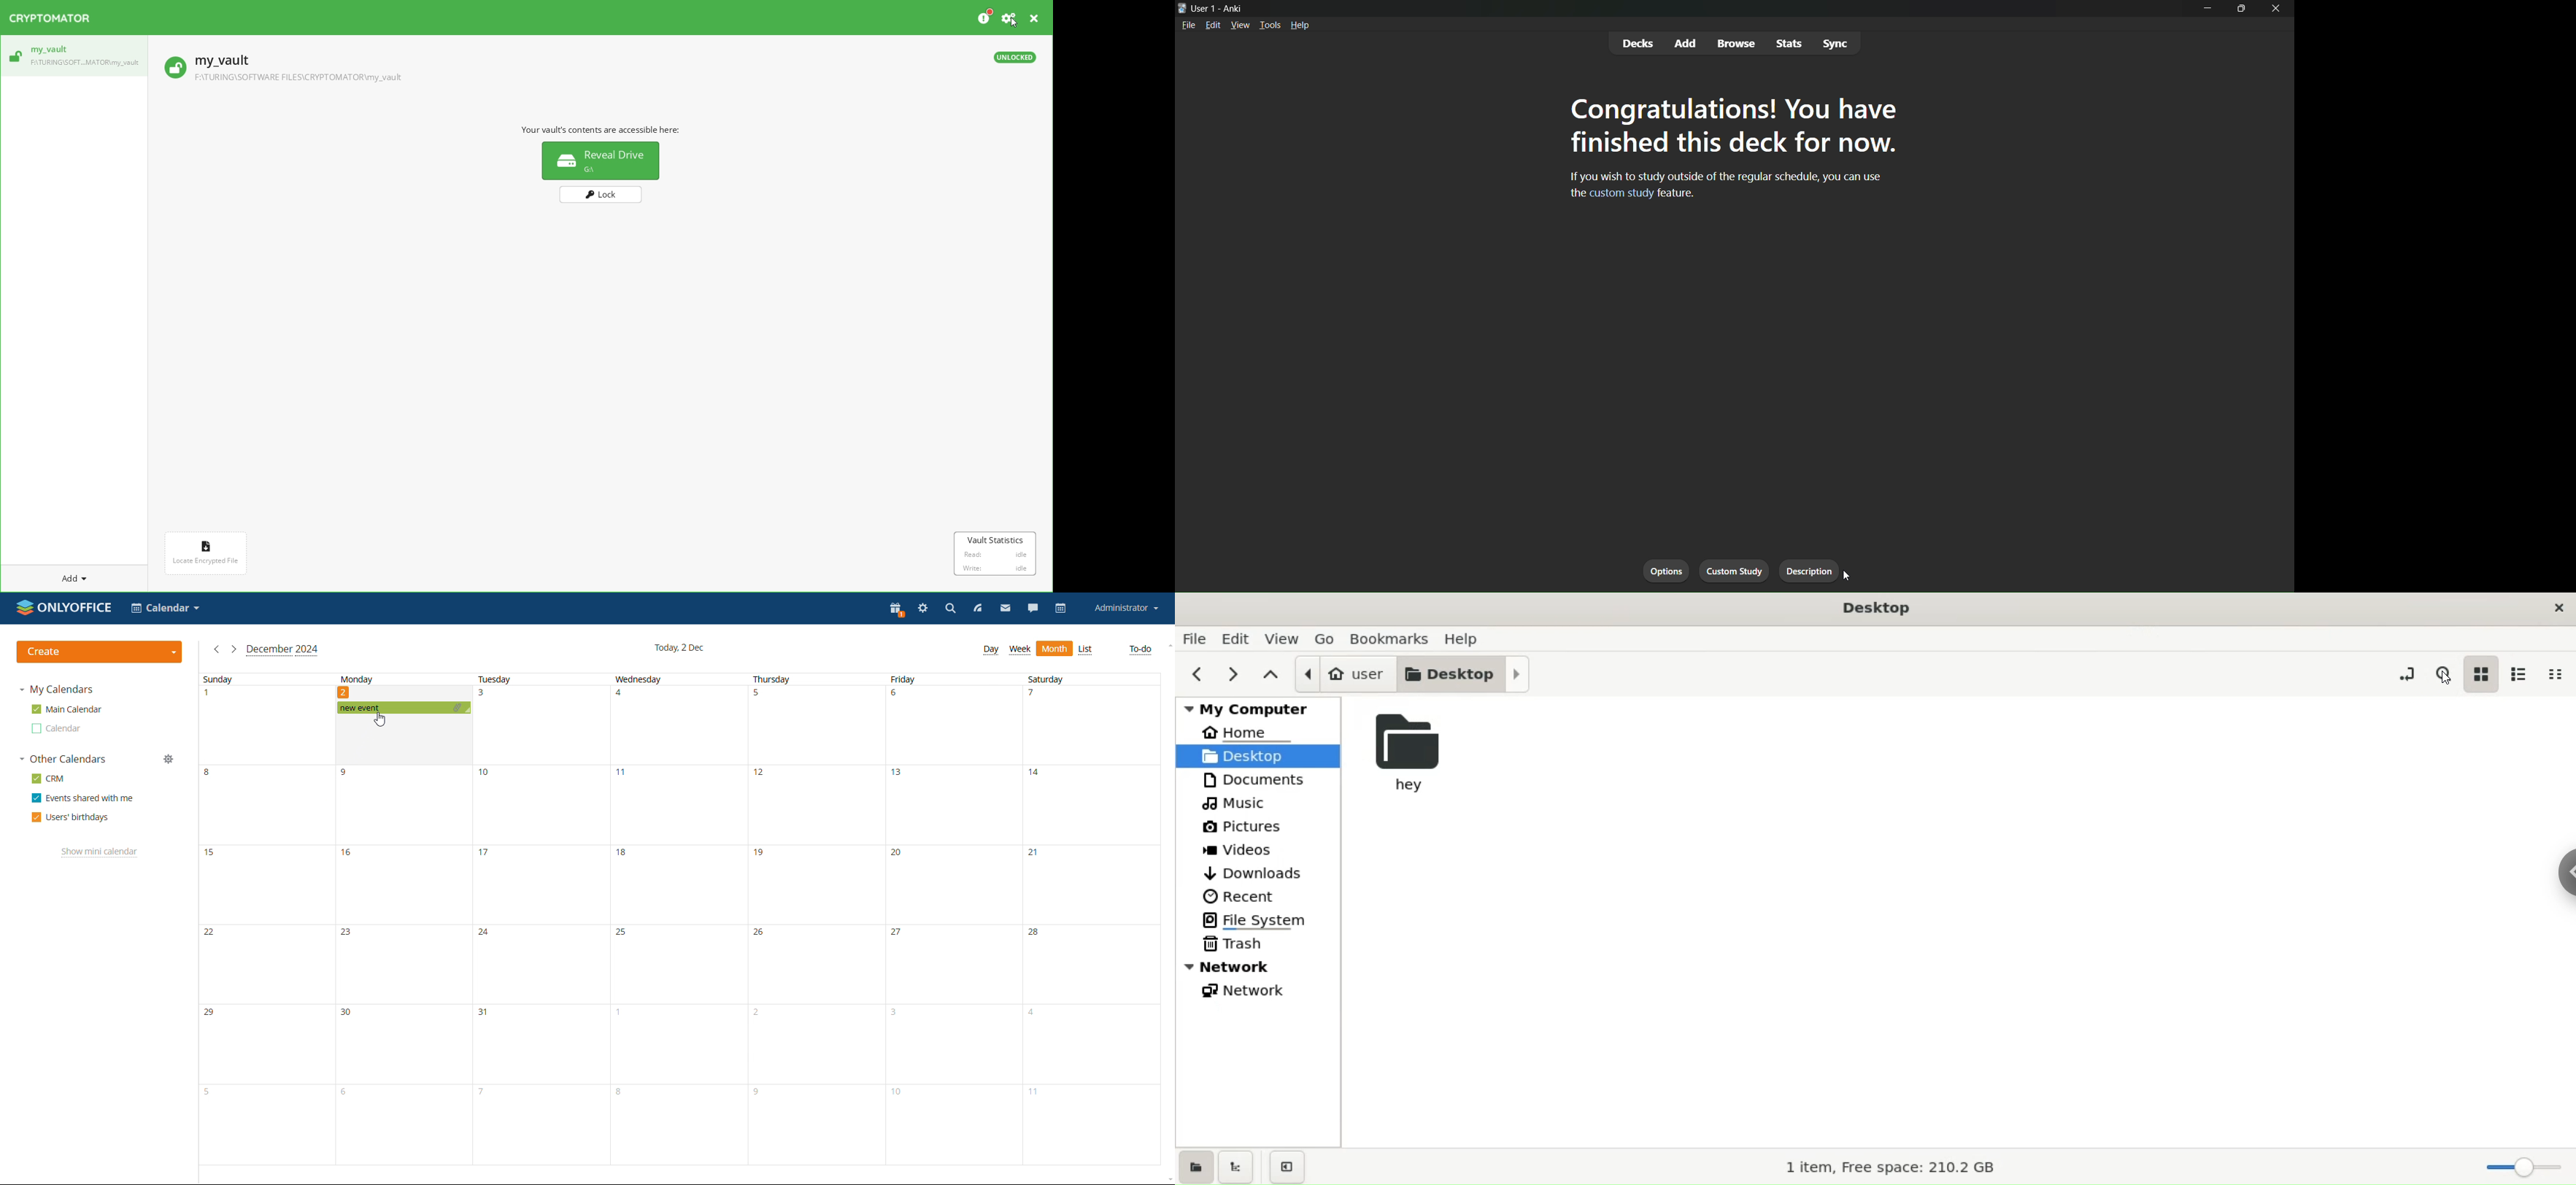 This screenshot has height=1204, width=2576. I want to click on show mini calendar, so click(100, 852).